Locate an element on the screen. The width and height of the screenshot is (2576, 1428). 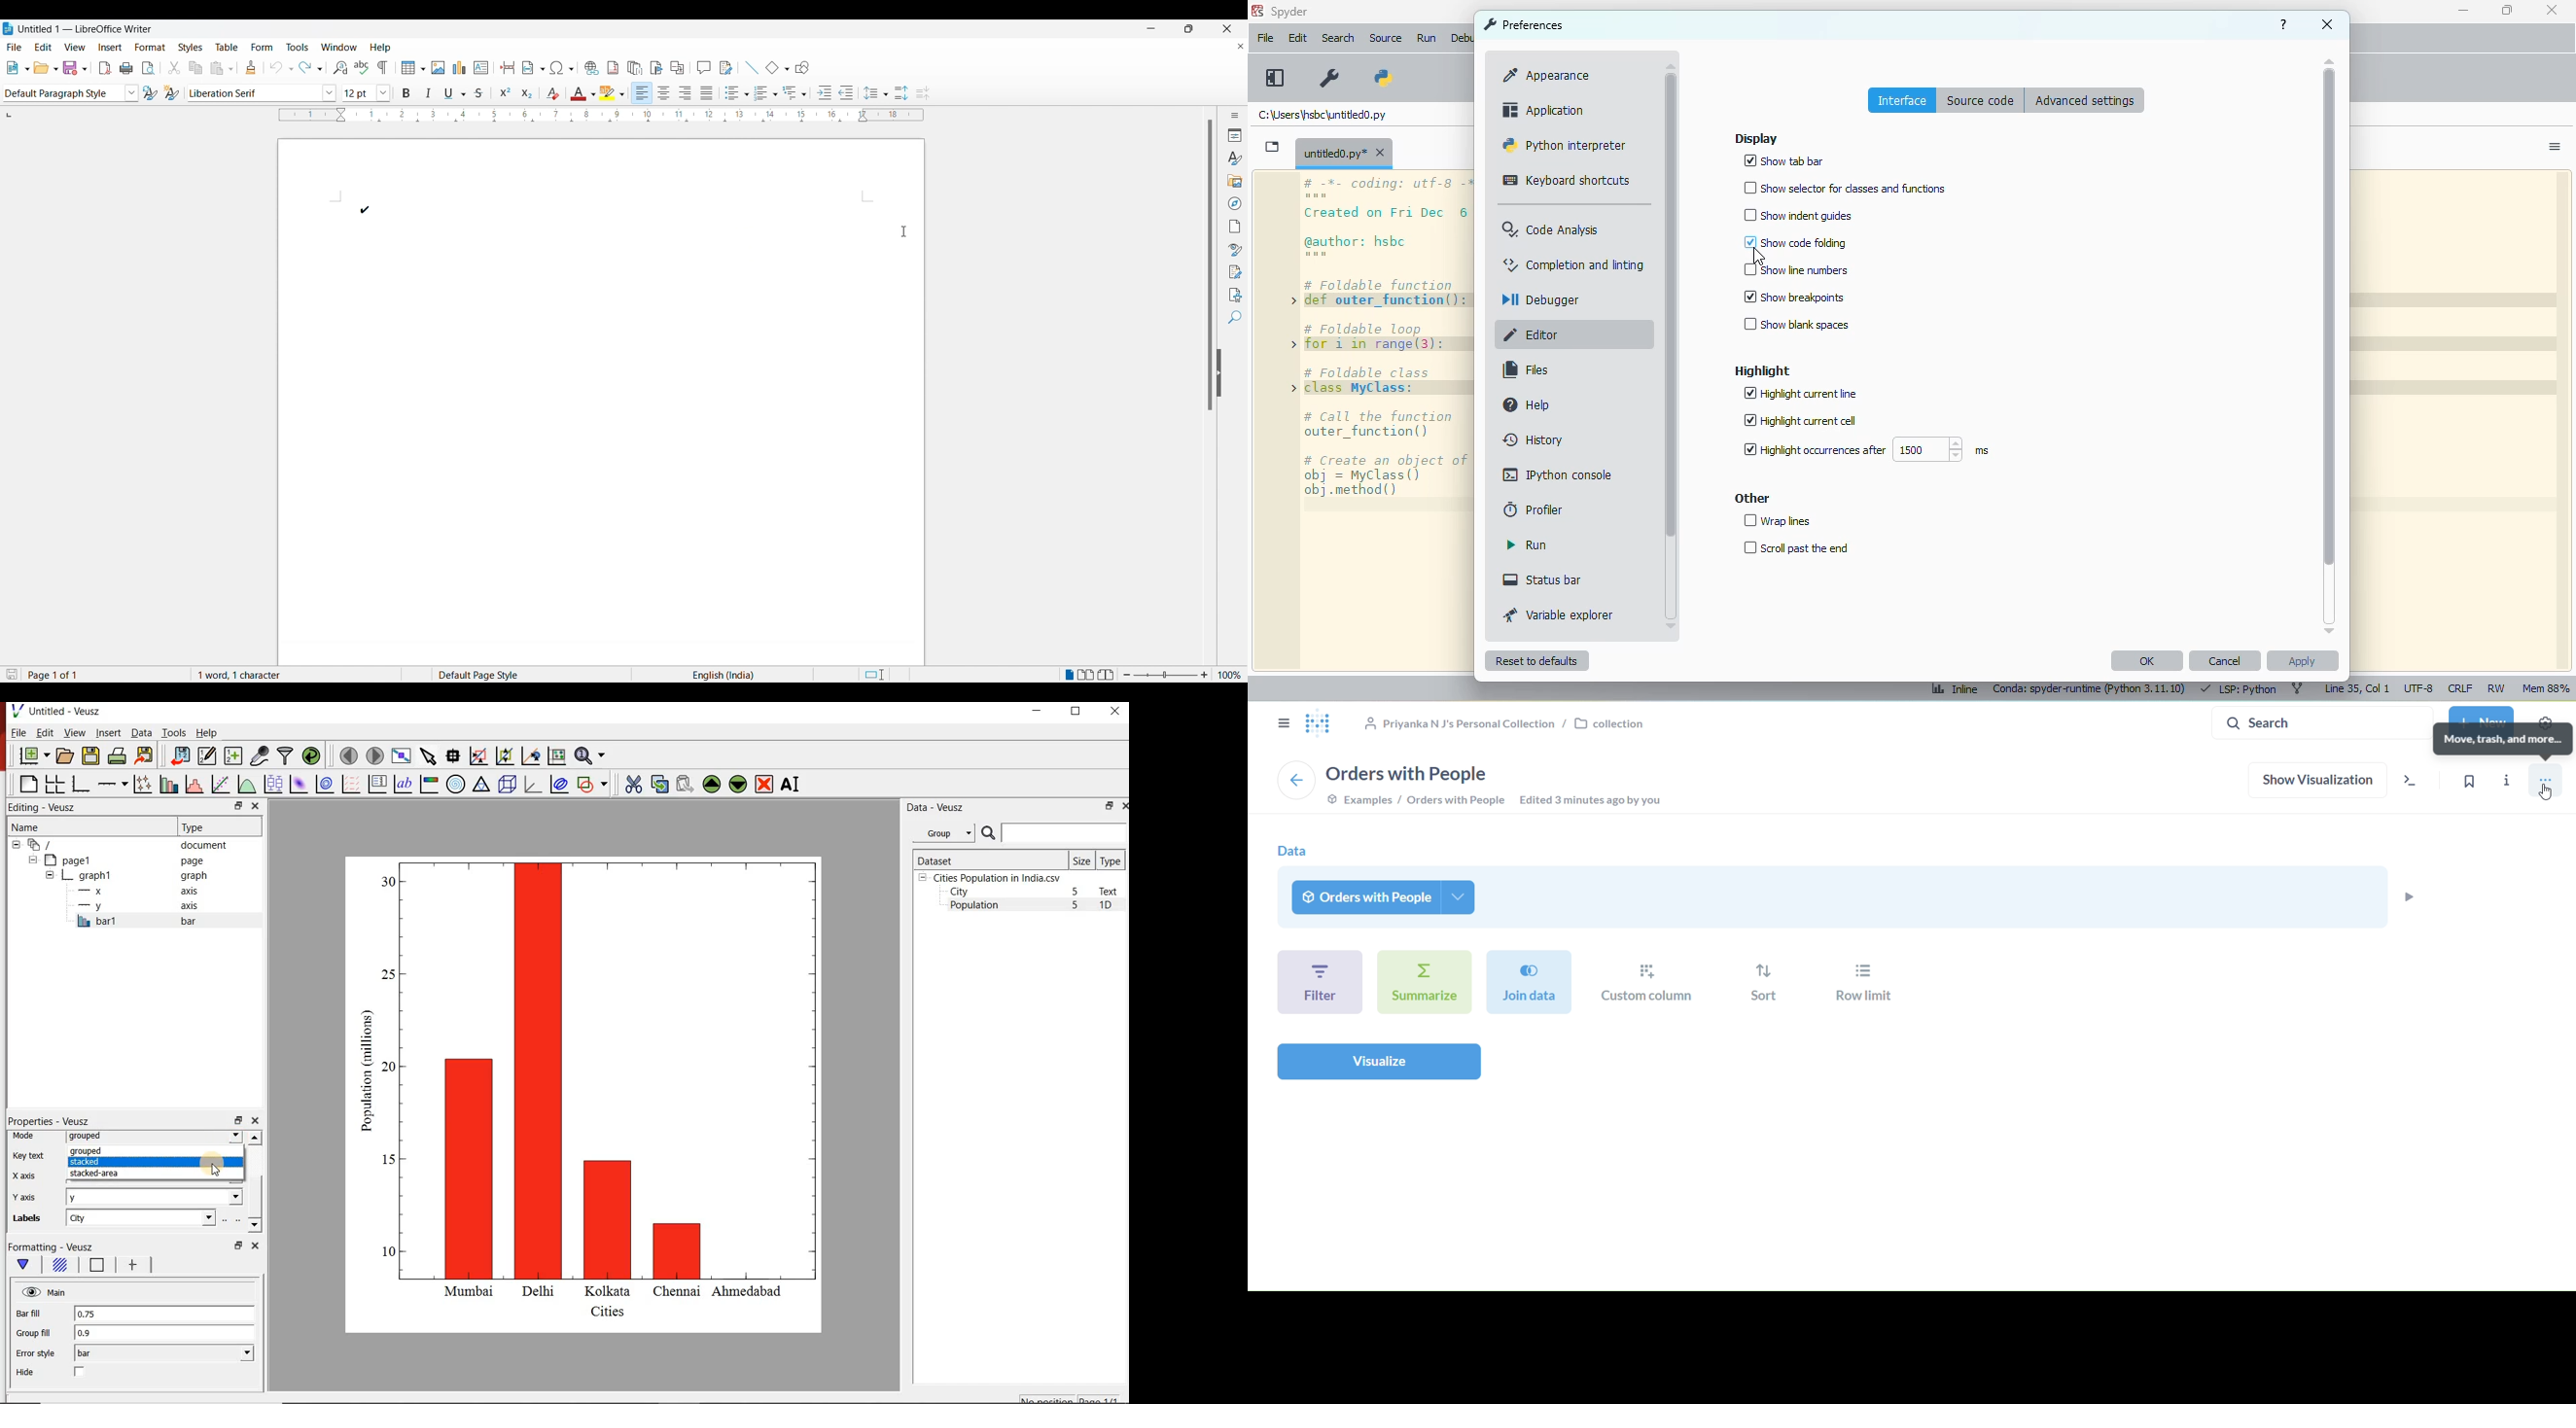
close is located at coordinates (1124, 806).